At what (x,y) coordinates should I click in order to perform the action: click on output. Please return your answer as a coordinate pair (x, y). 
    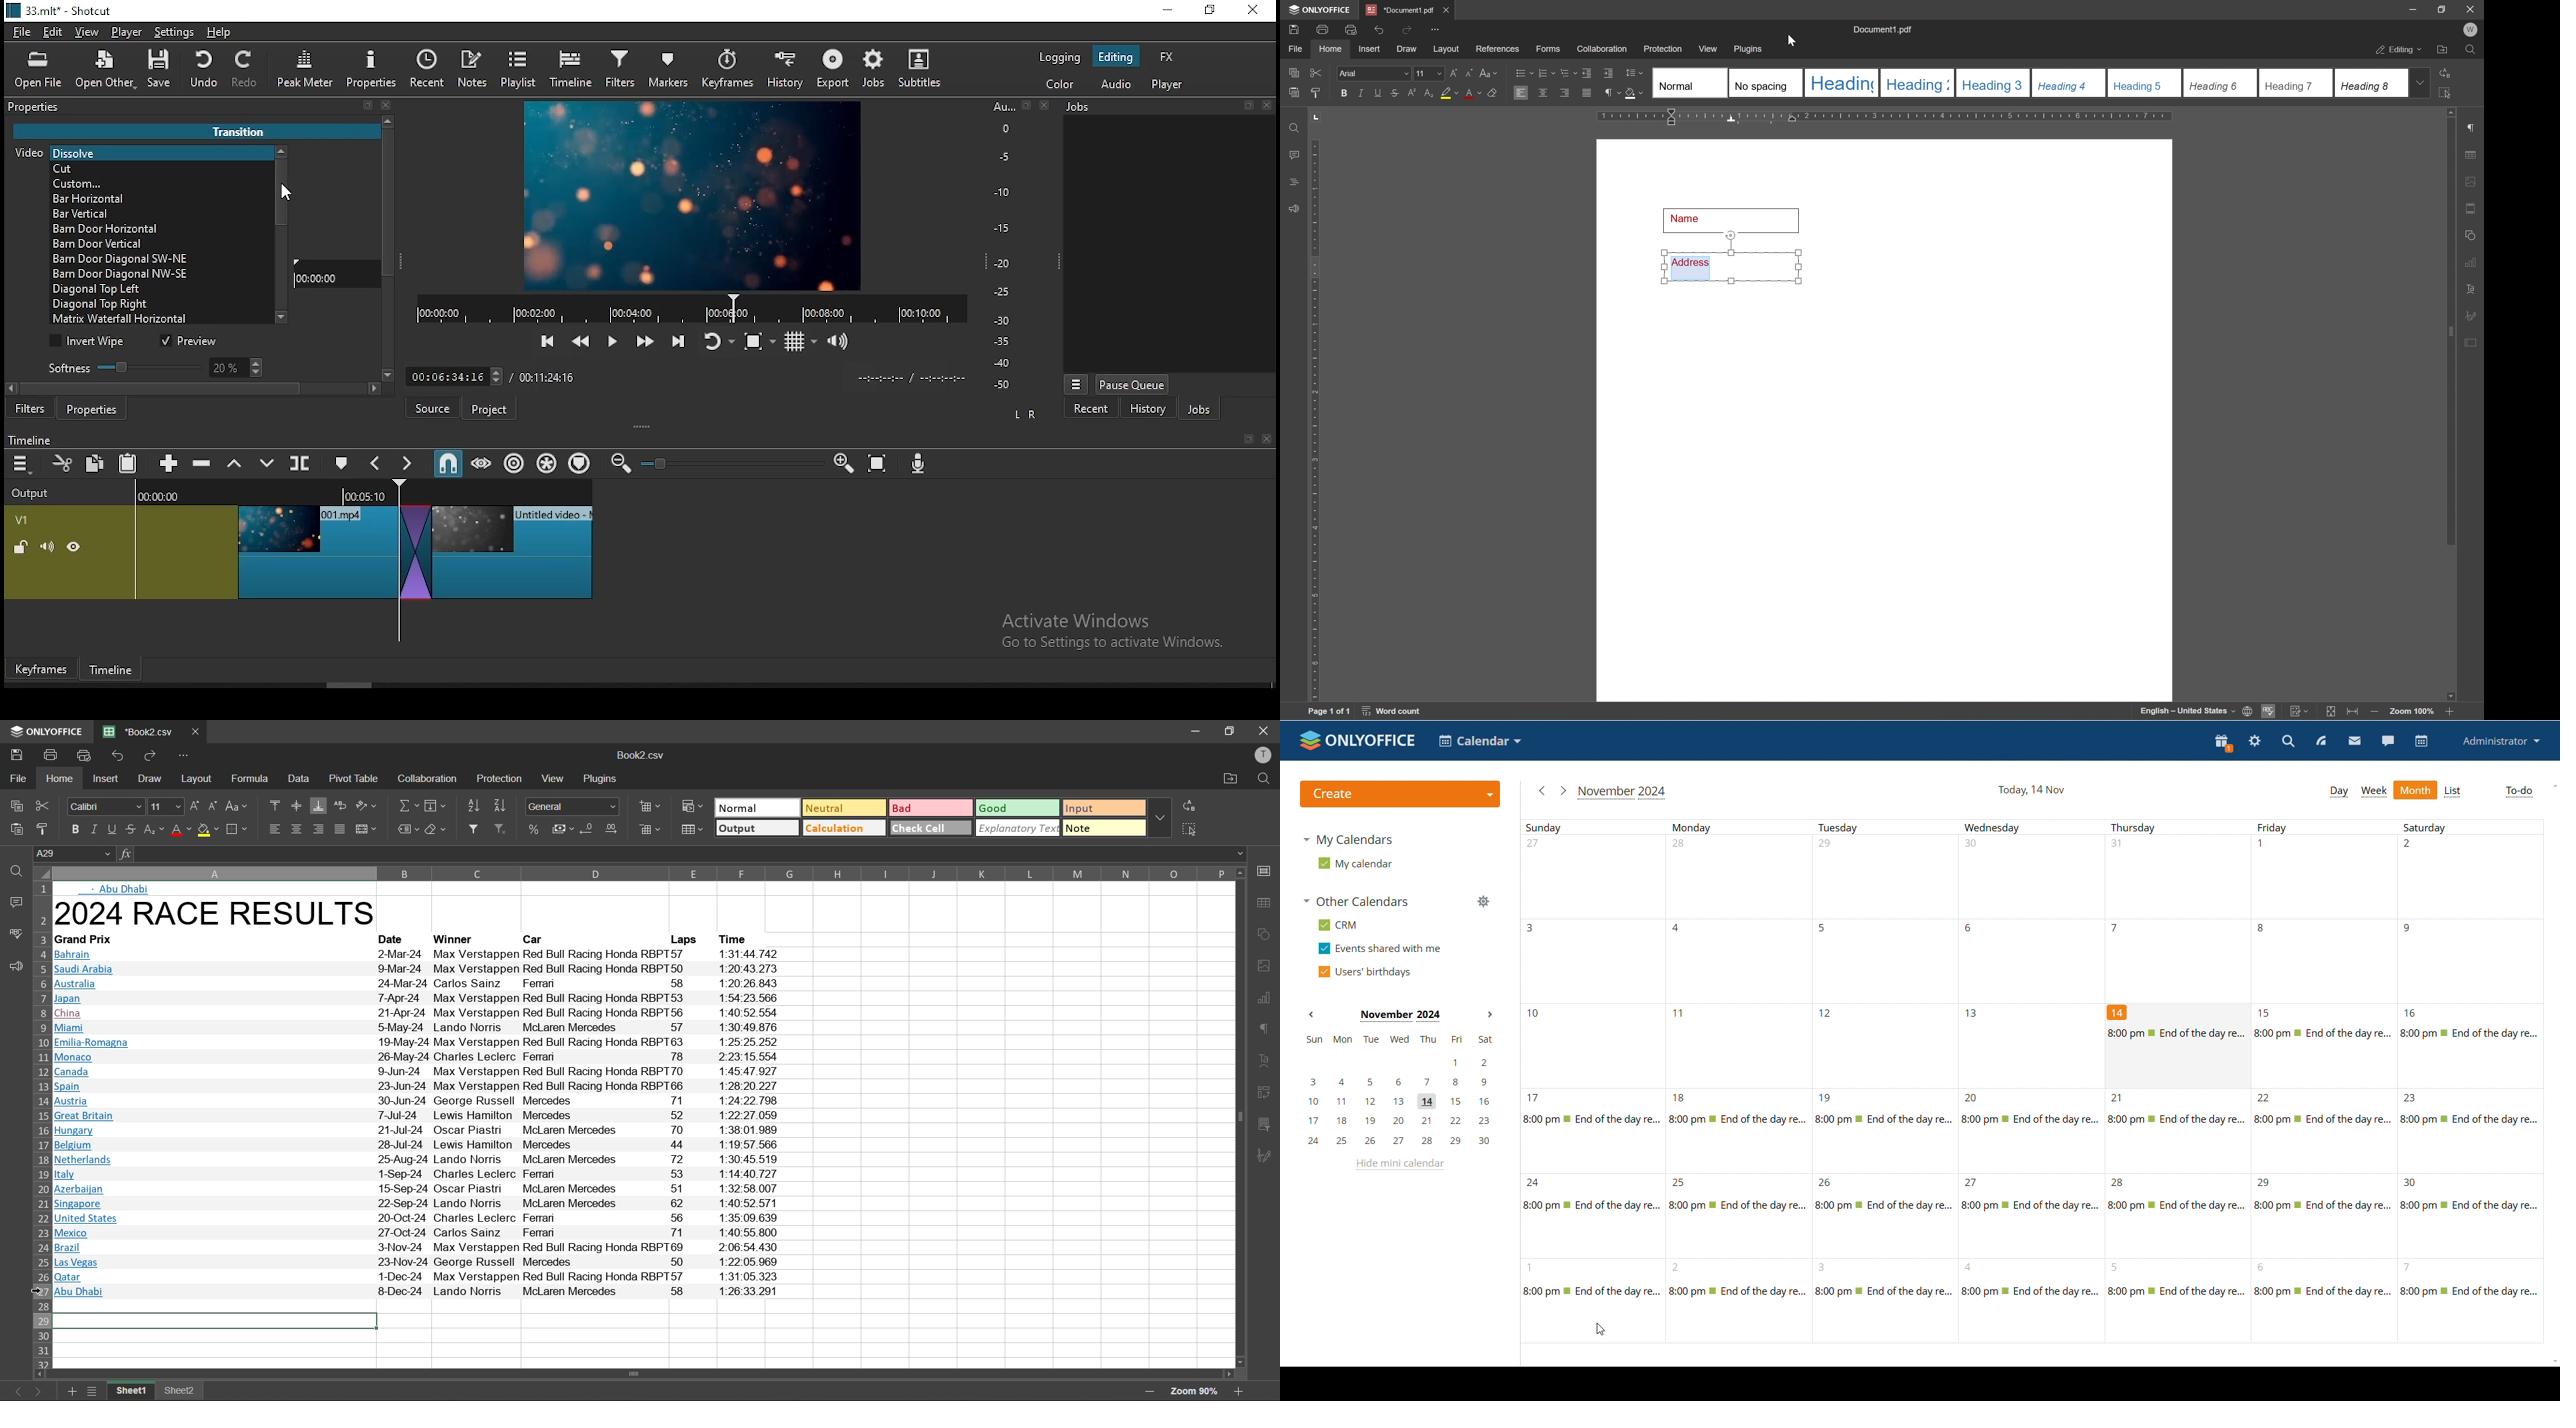
    Looking at the image, I should click on (757, 829).